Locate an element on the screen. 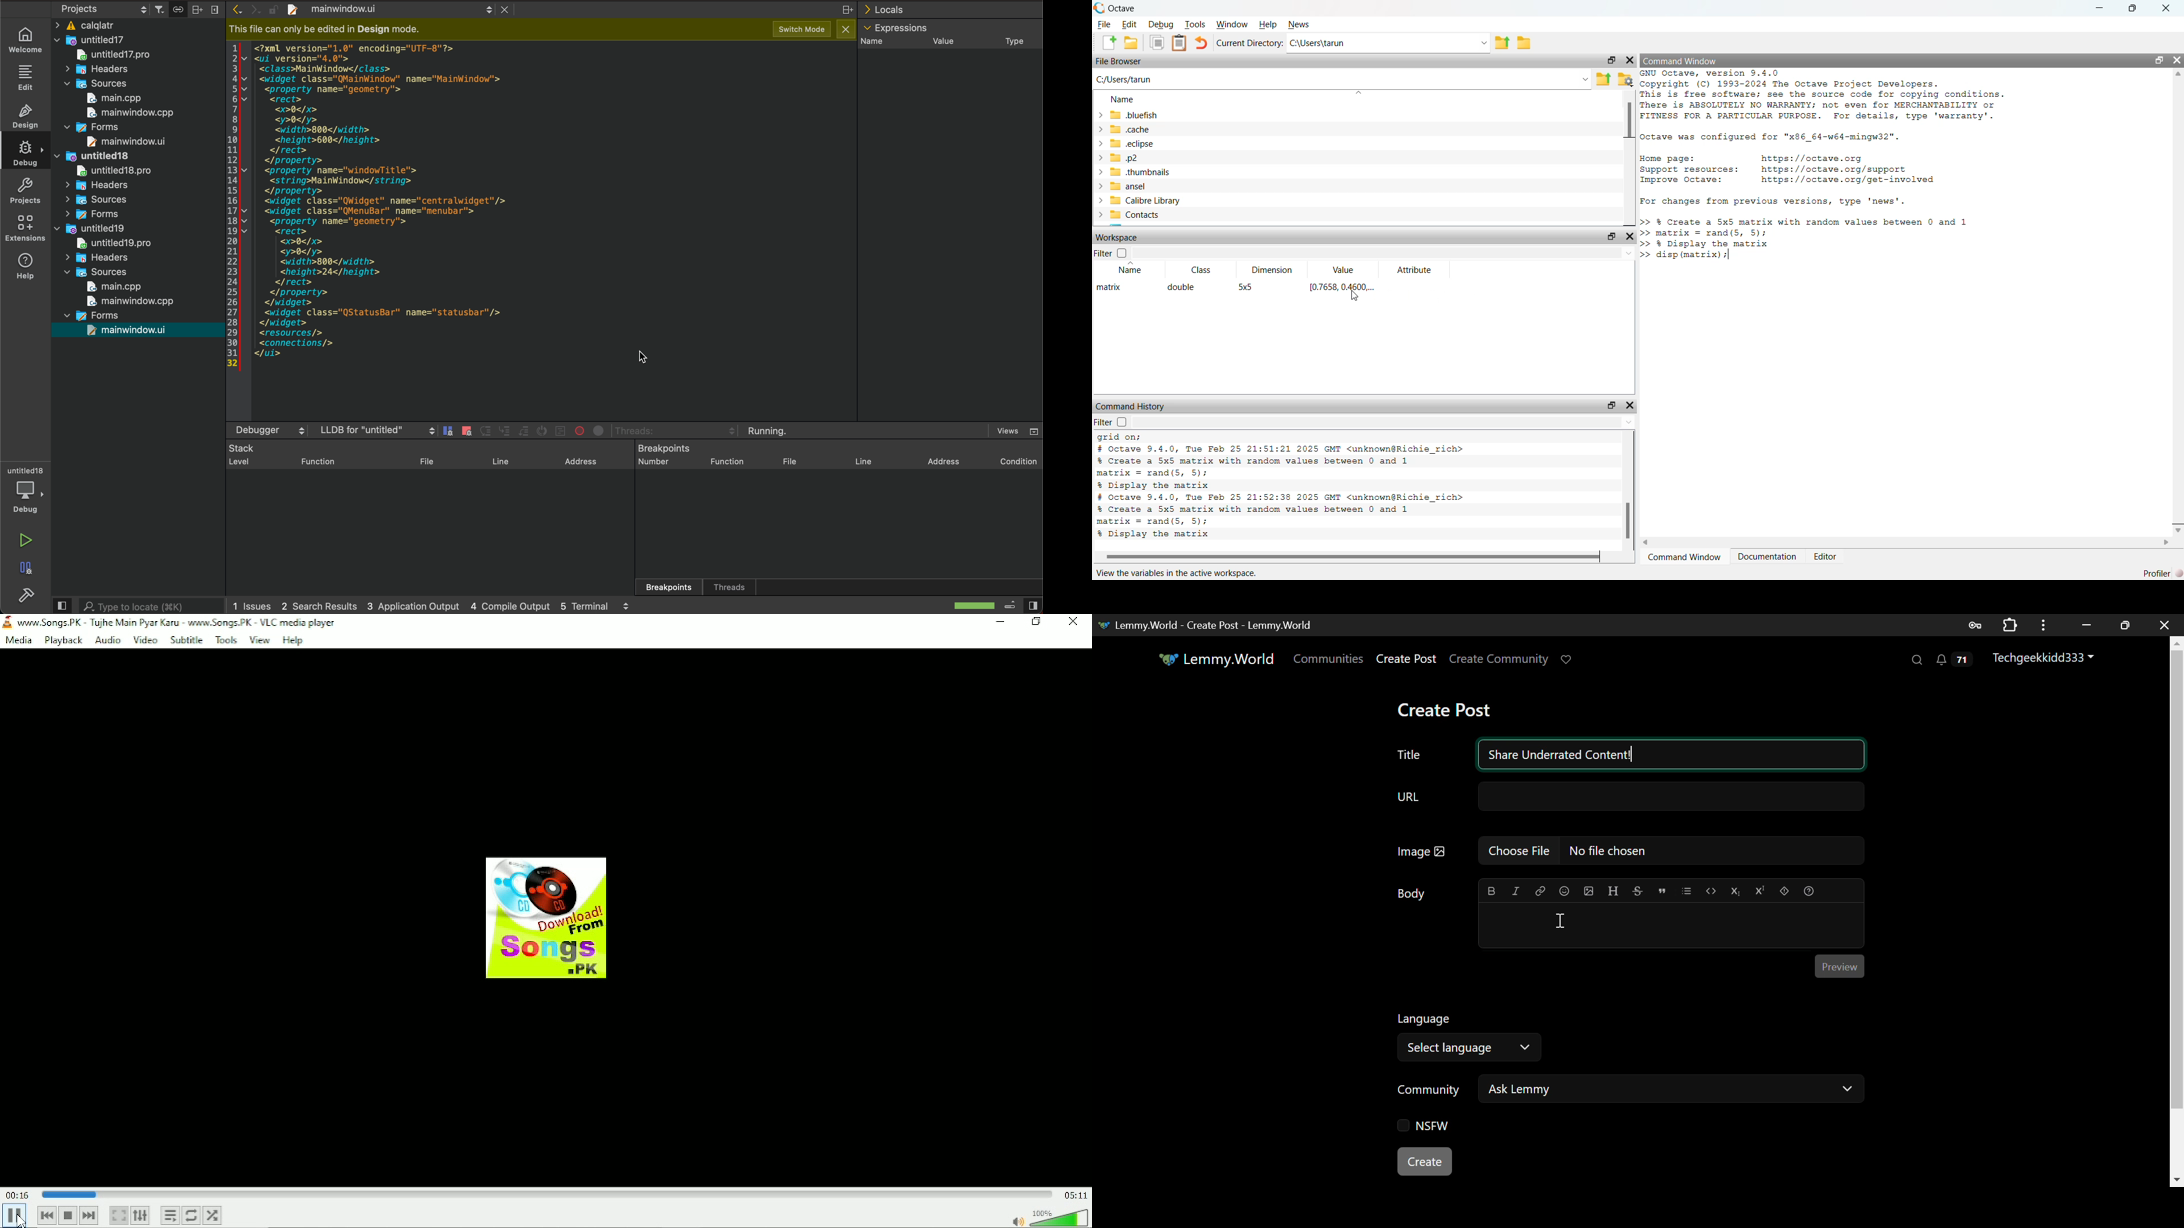 The height and width of the screenshot is (1232, 2184). Quote is located at coordinates (1661, 892).